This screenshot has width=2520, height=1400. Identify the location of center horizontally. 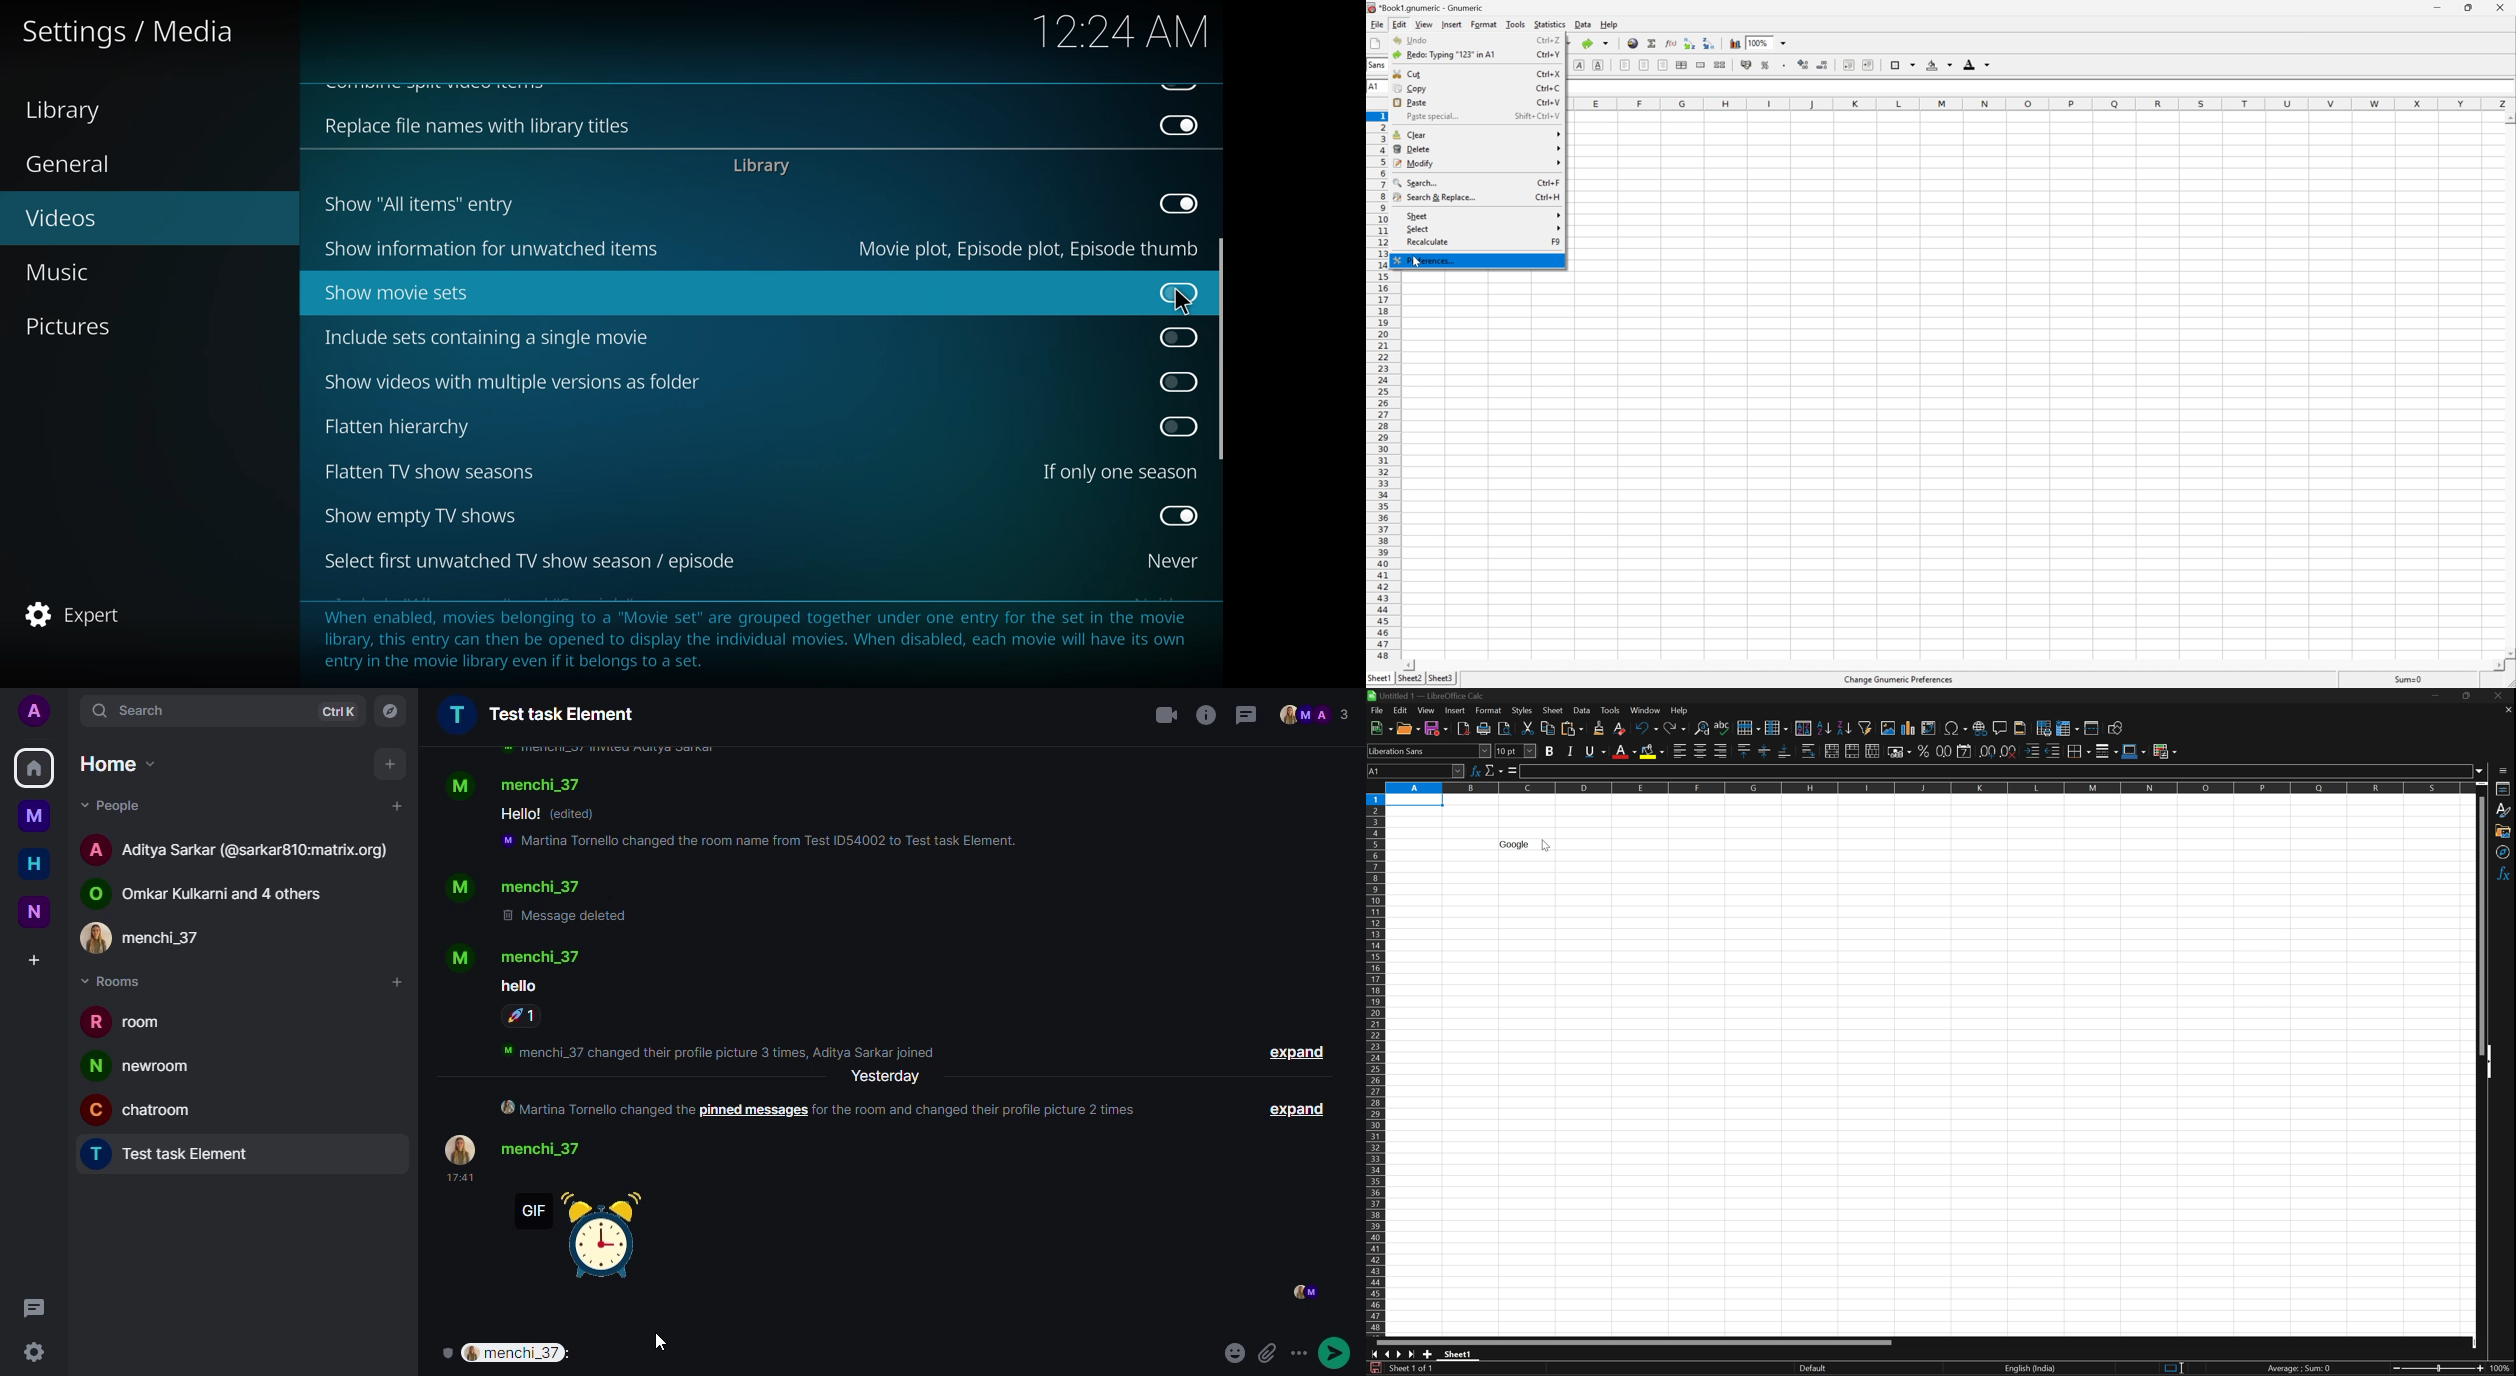
(1645, 64).